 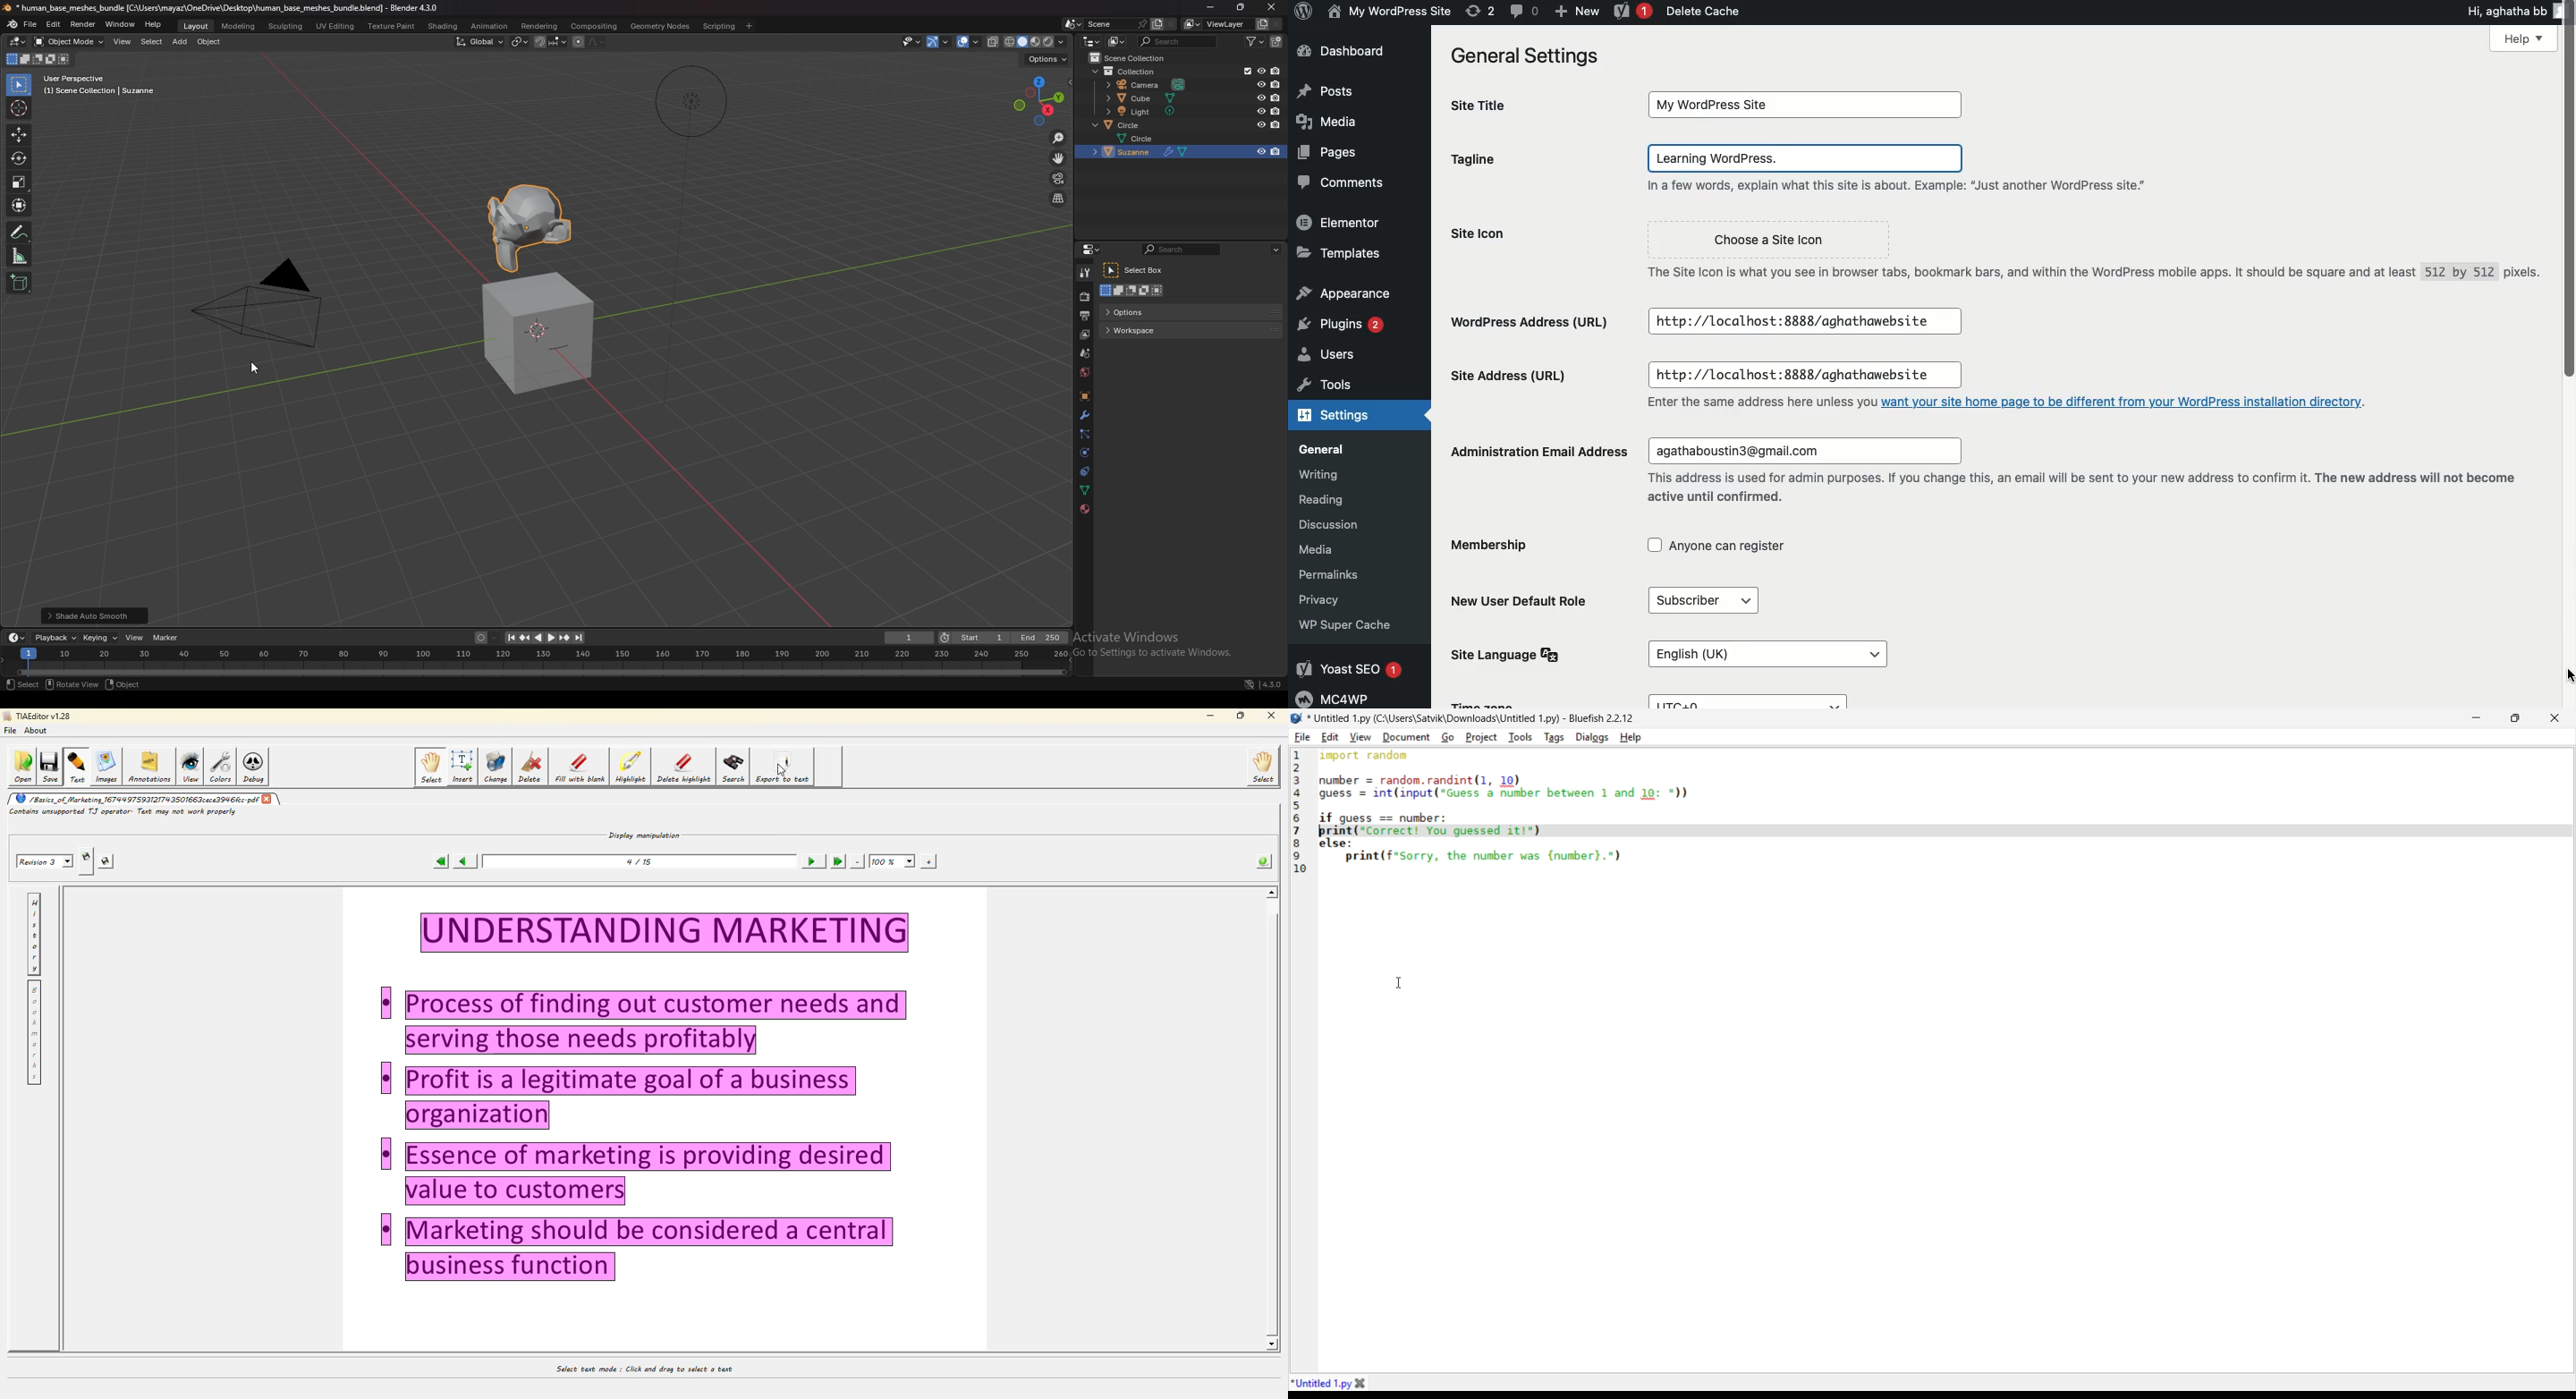 I want to click on transform, so click(x=21, y=206).